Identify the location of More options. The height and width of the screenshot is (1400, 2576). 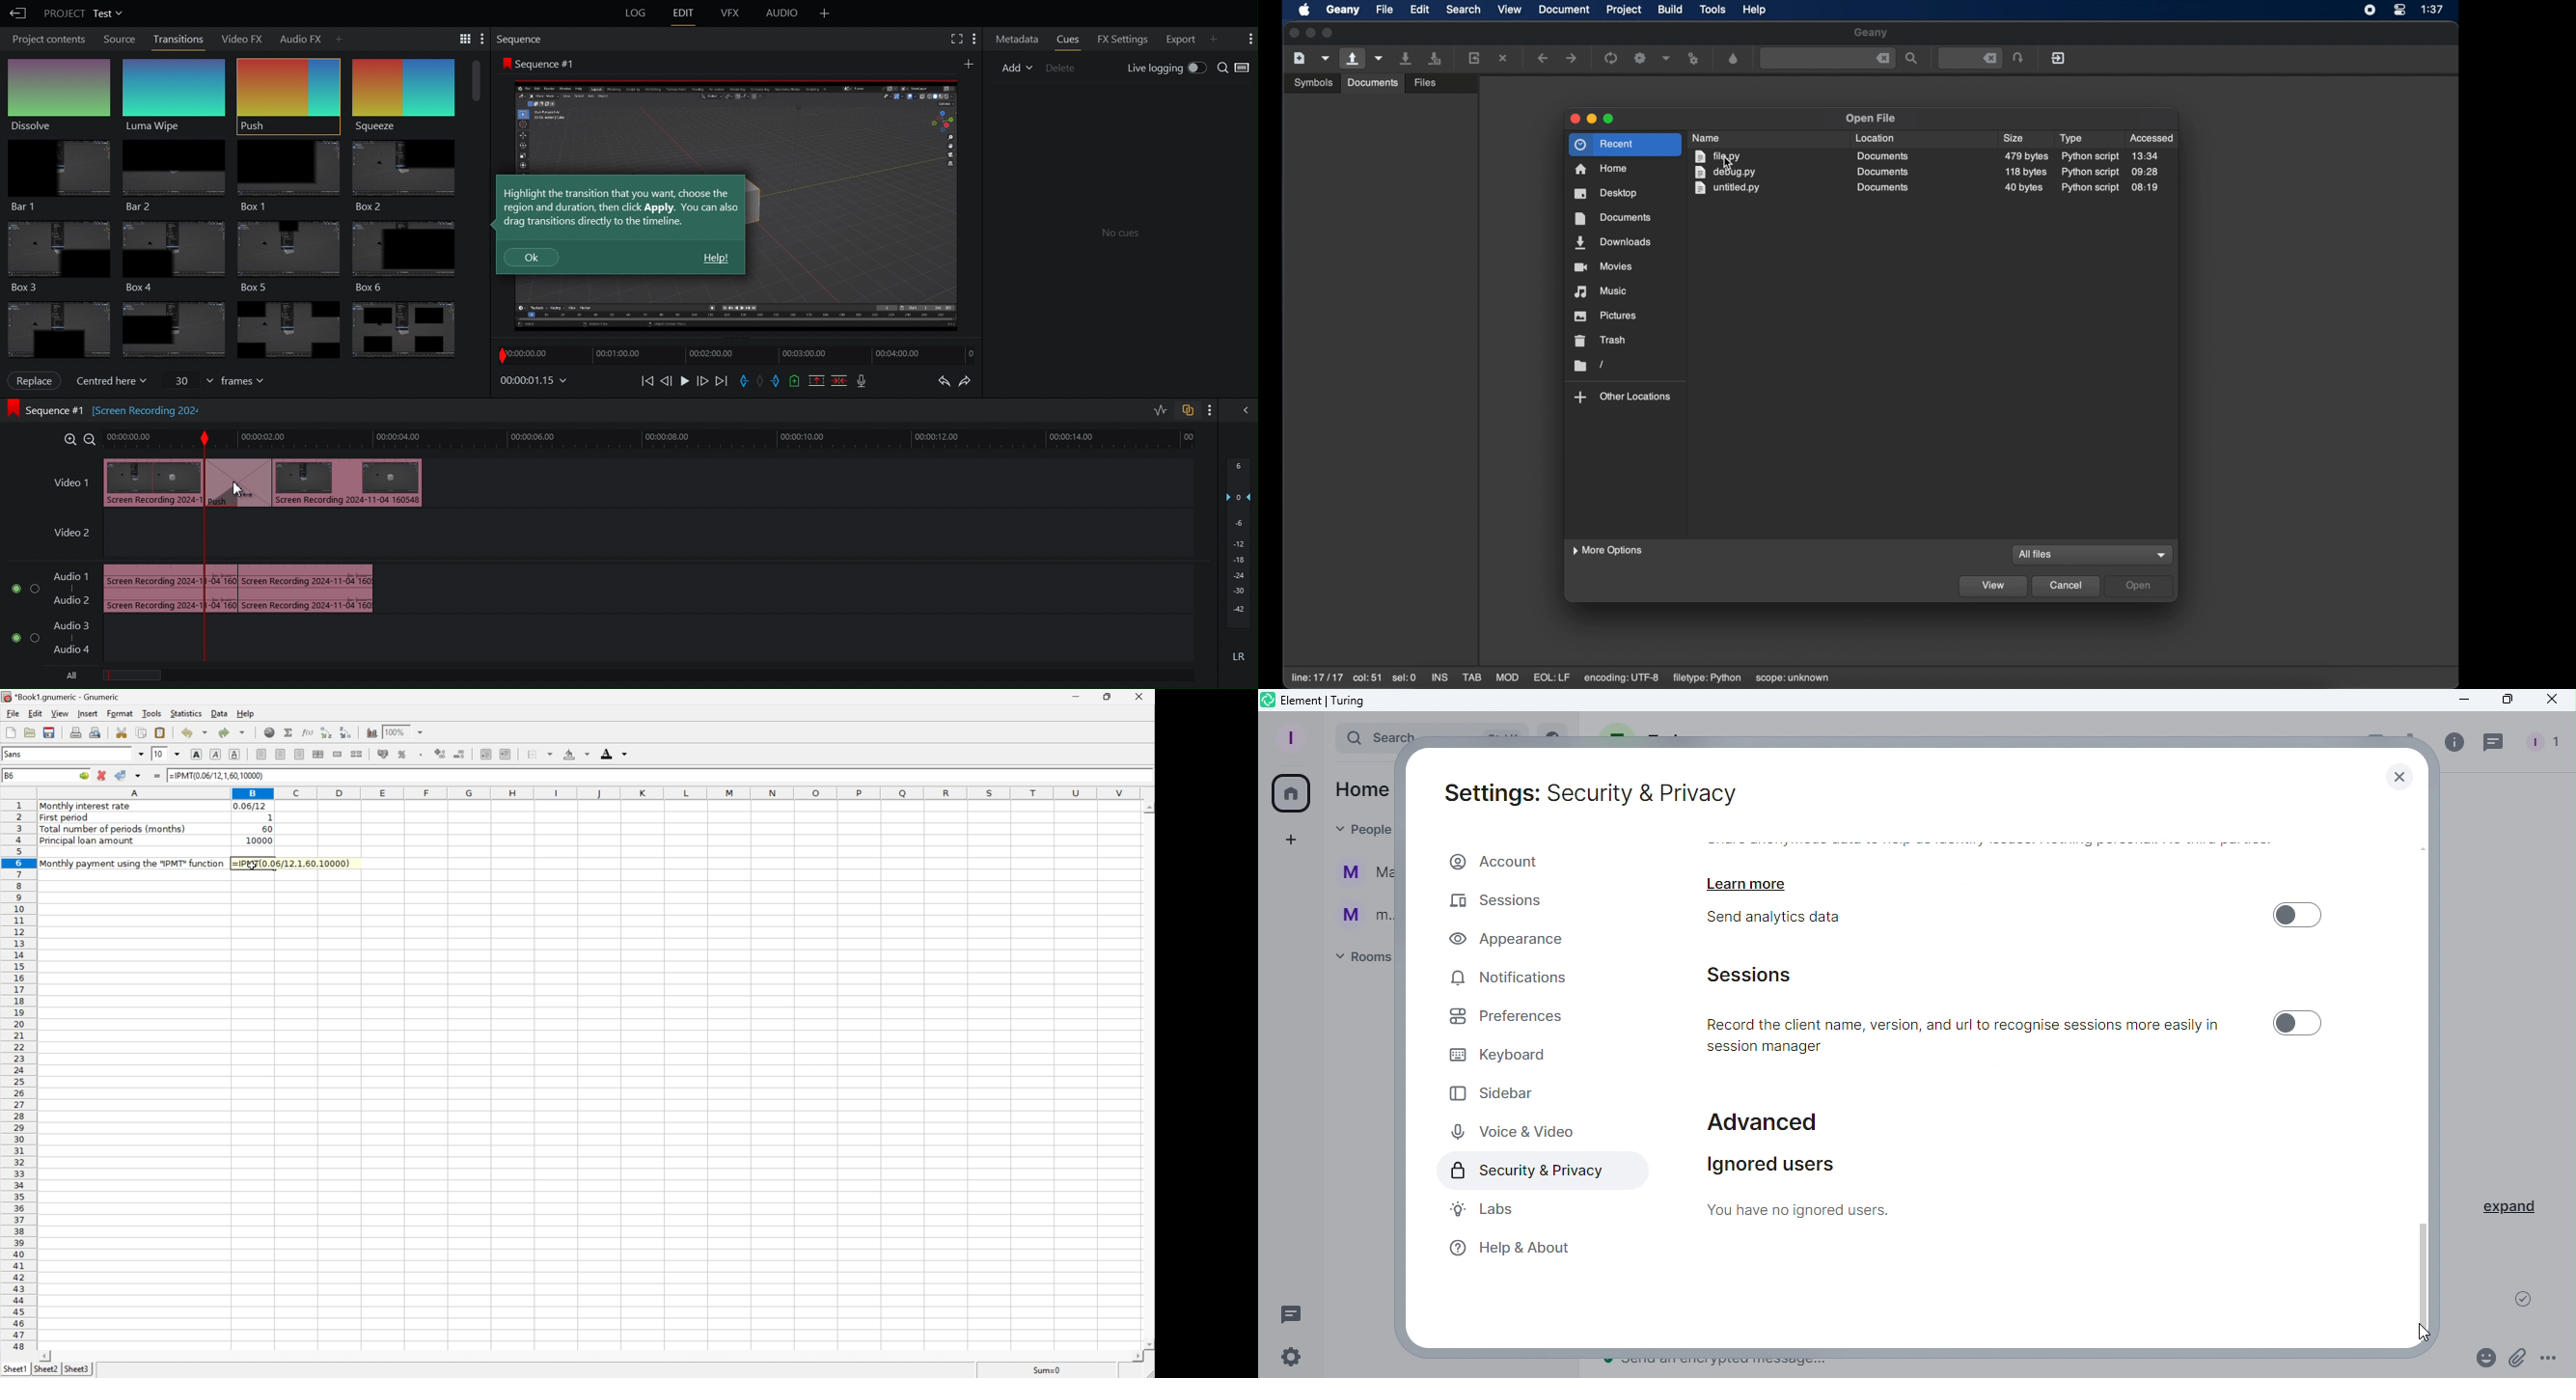
(2551, 1361).